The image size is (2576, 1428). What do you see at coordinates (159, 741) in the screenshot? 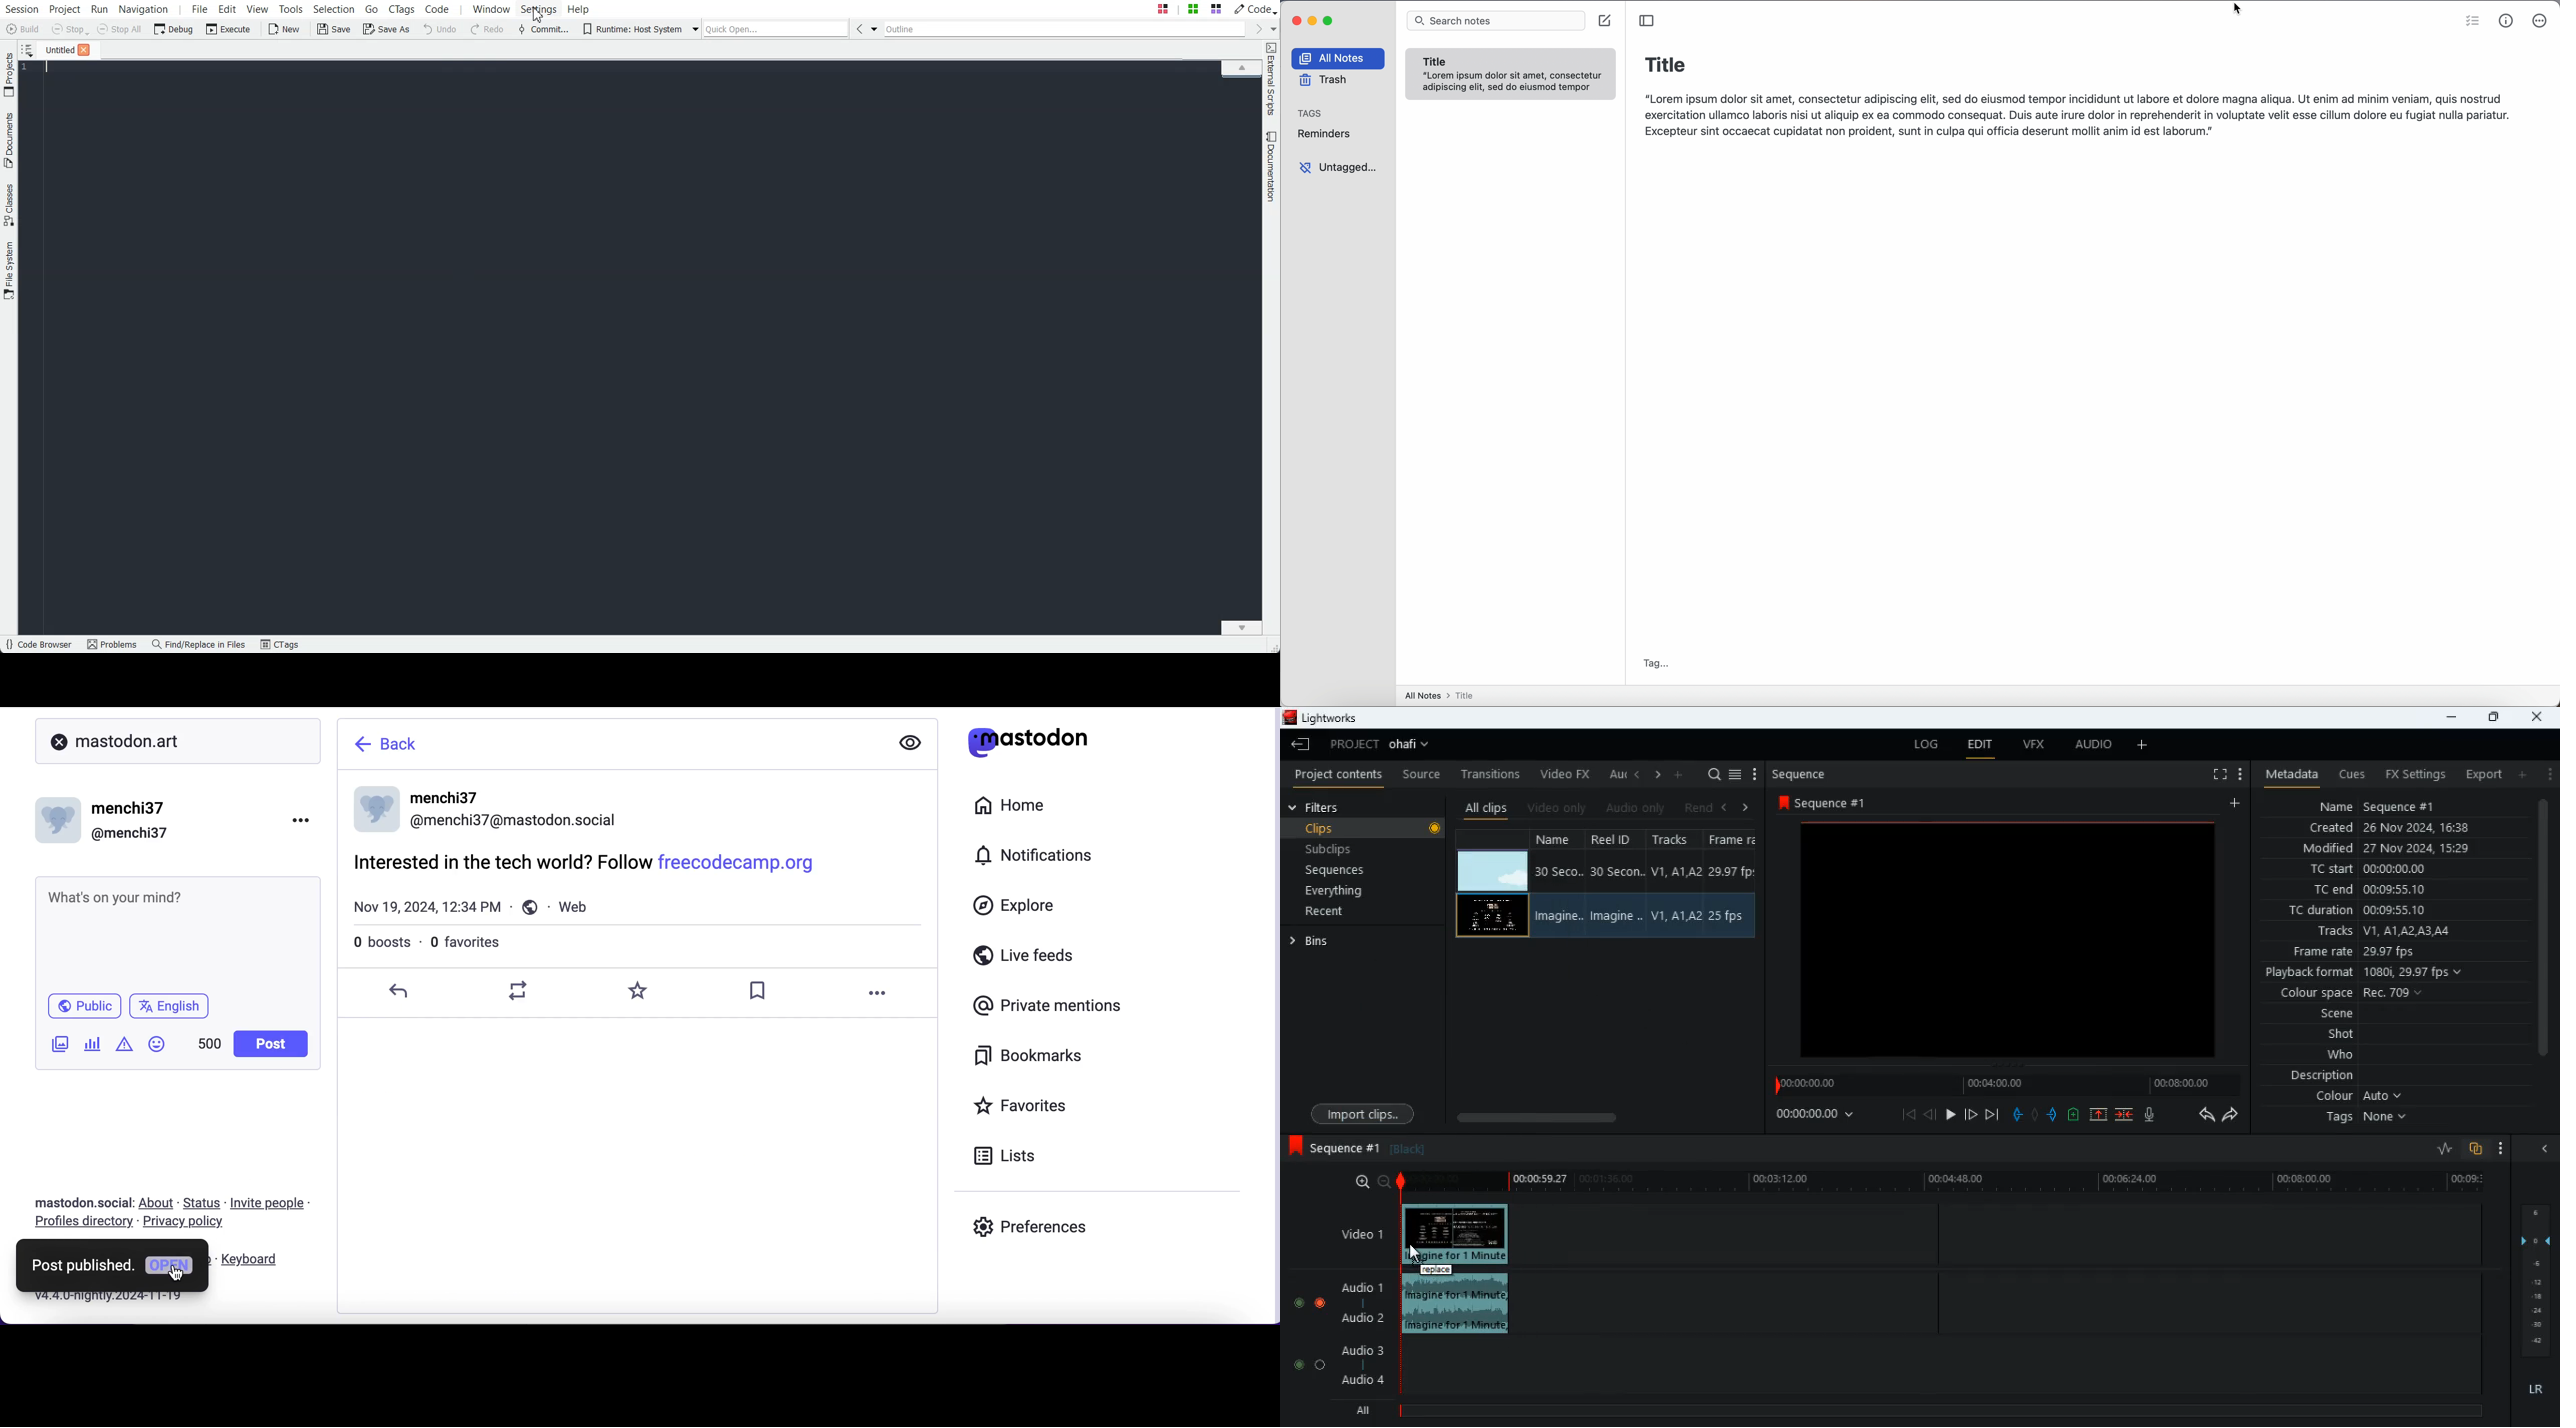
I see `mastodon.art` at bounding box center [159, 741].